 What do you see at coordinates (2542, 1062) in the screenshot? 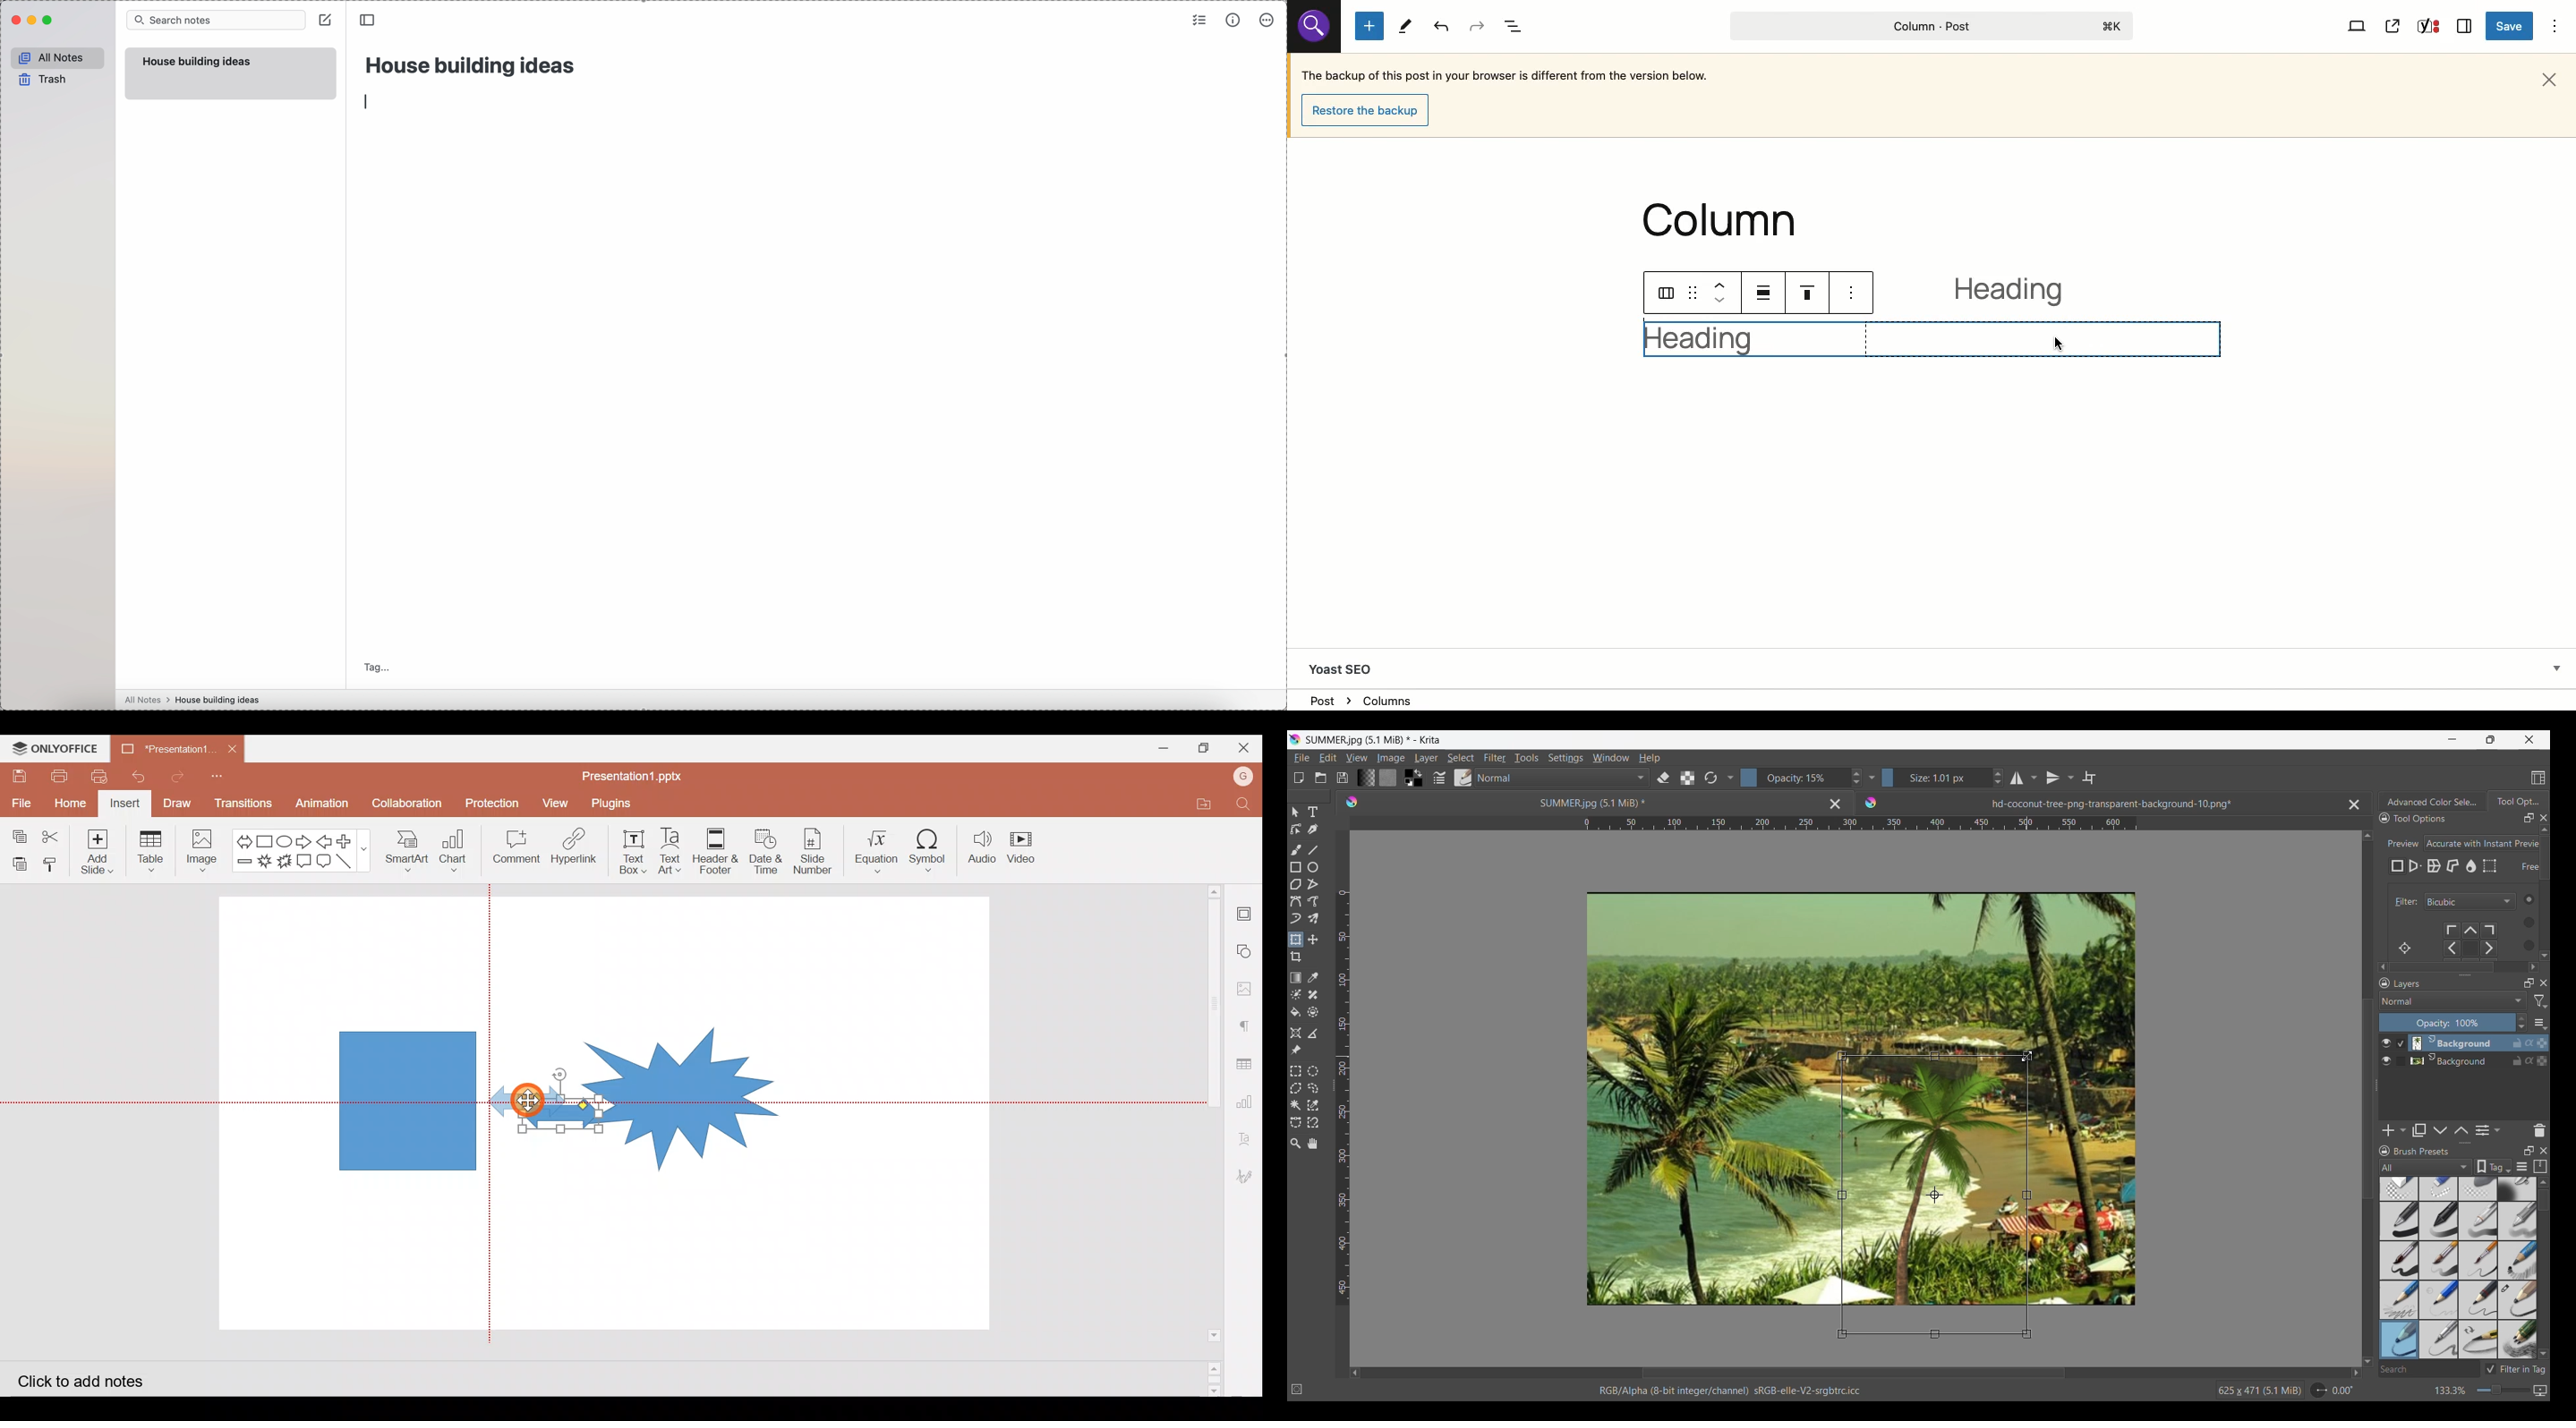
I see `Maximize` at bounding box center [2542, 1062].